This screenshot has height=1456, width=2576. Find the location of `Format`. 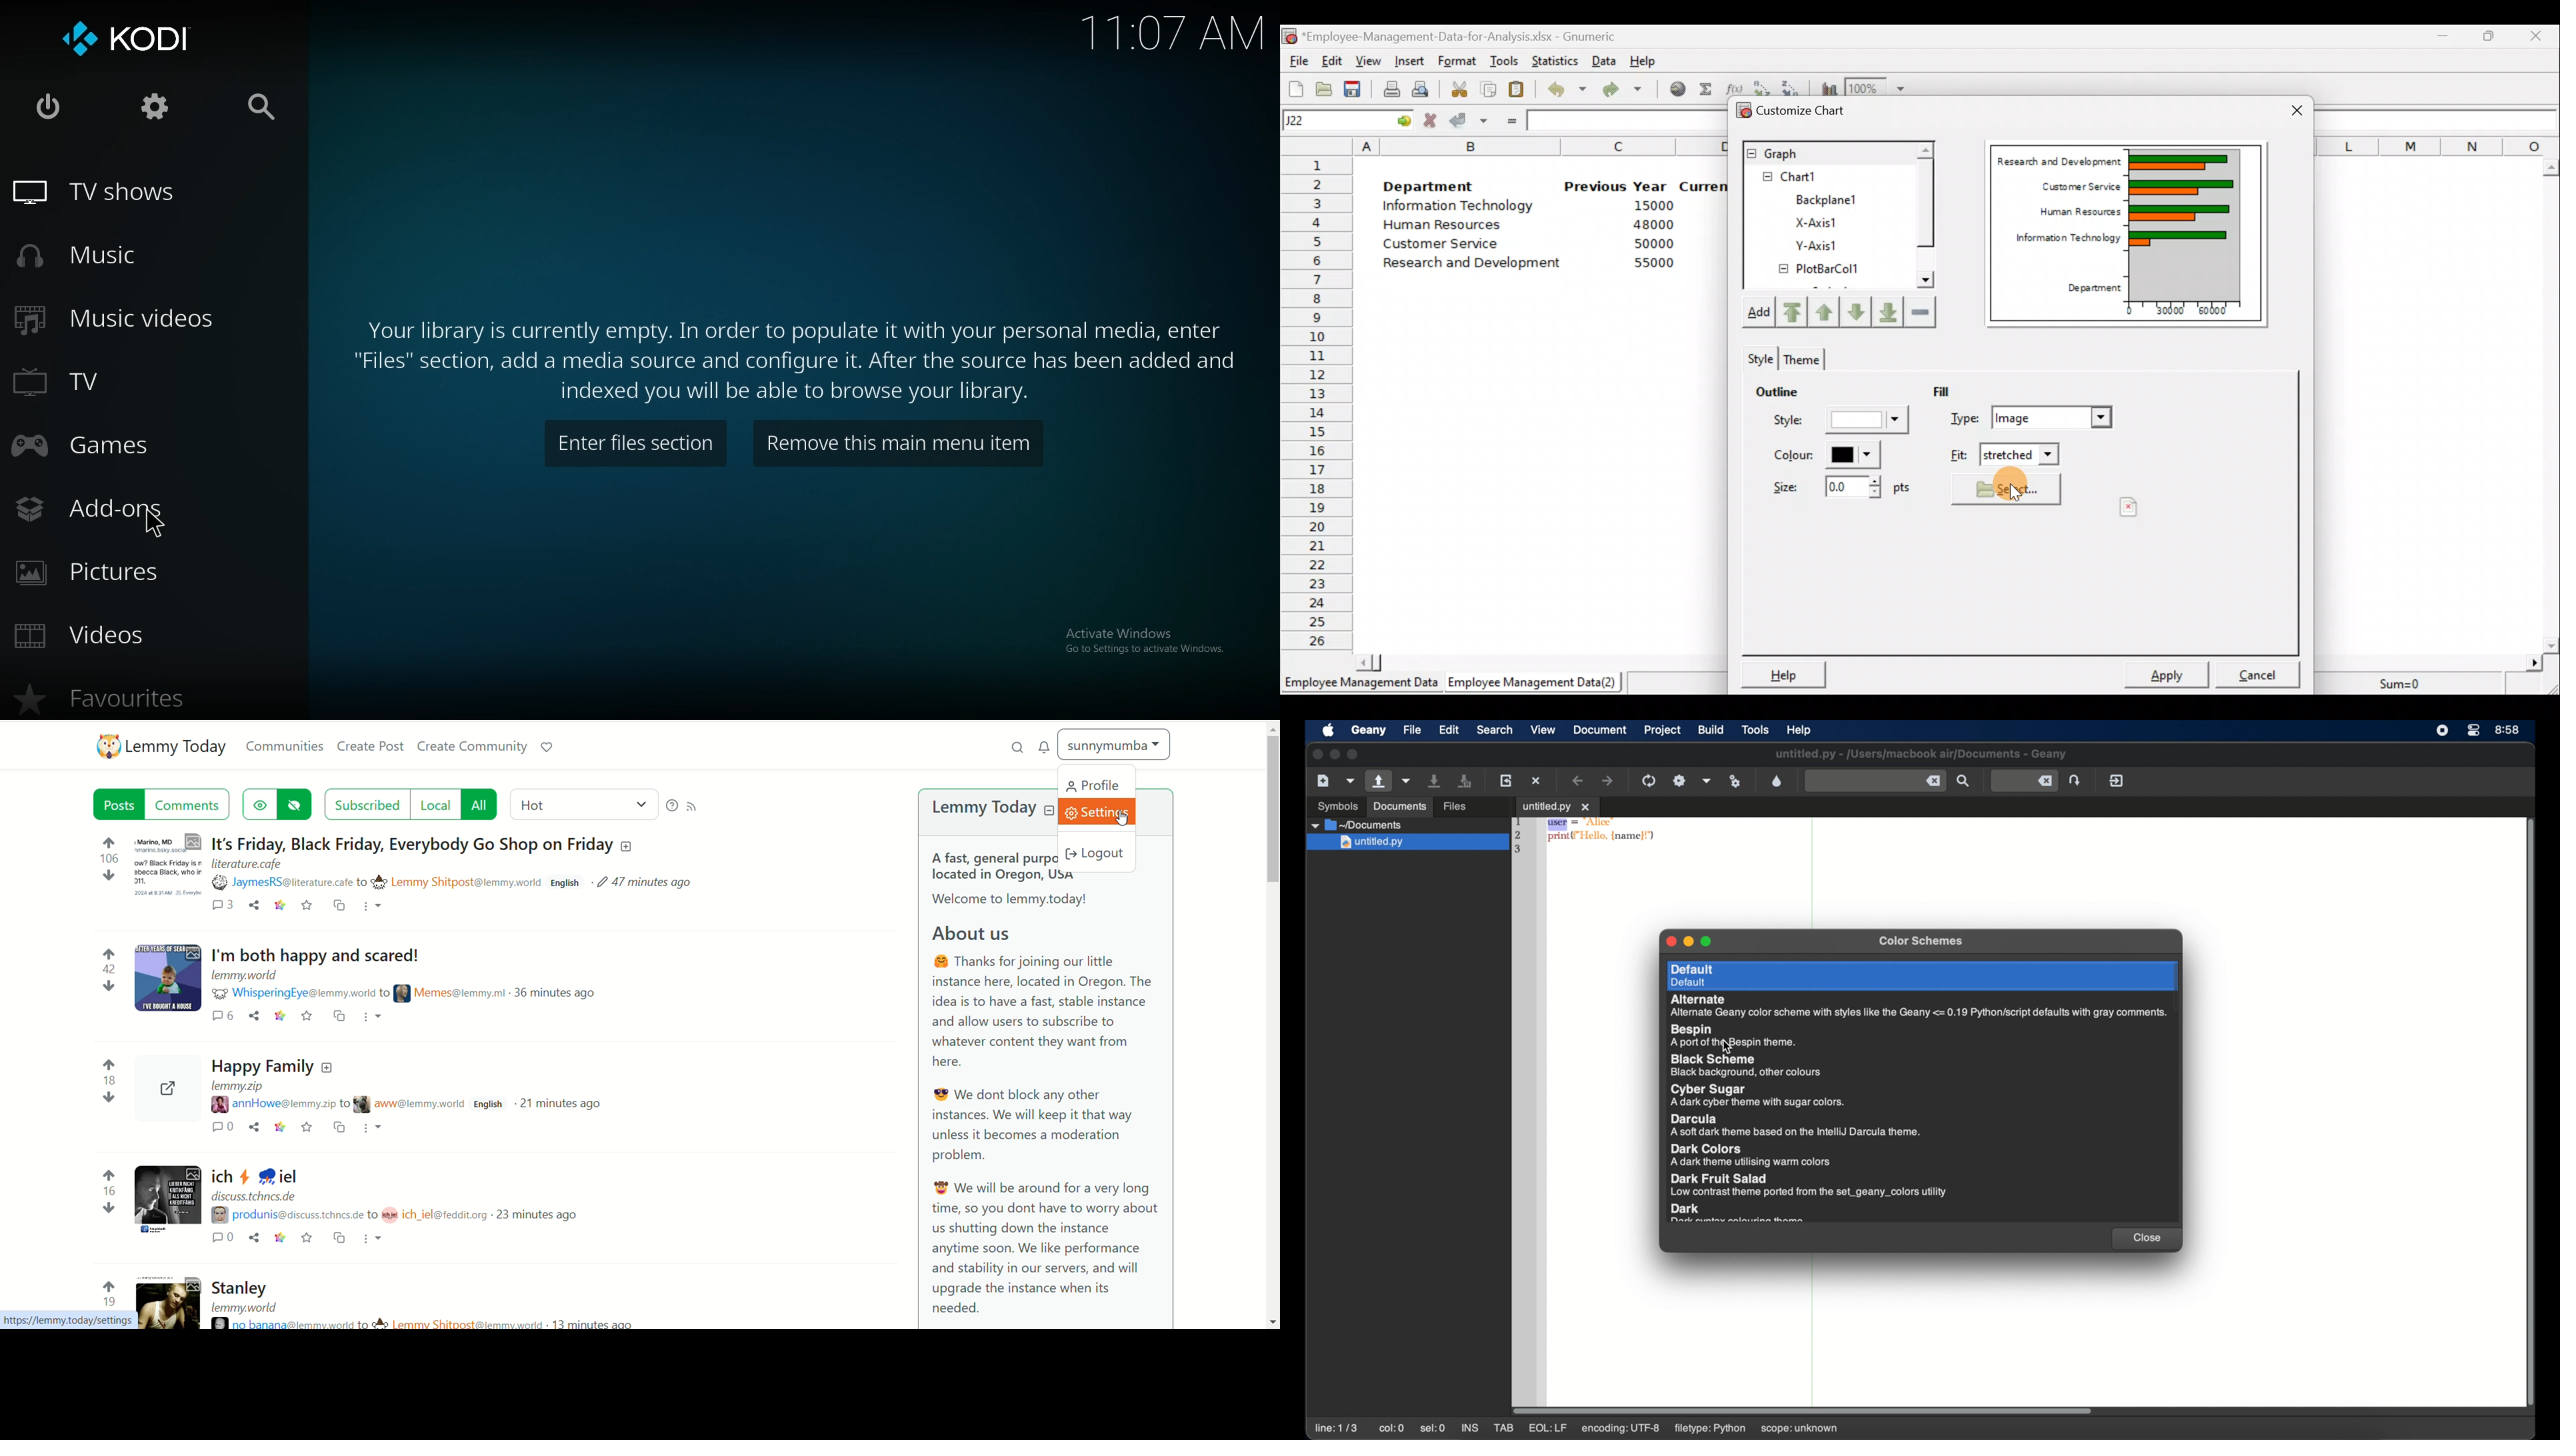

Format is located at coordinates (1459, 59).